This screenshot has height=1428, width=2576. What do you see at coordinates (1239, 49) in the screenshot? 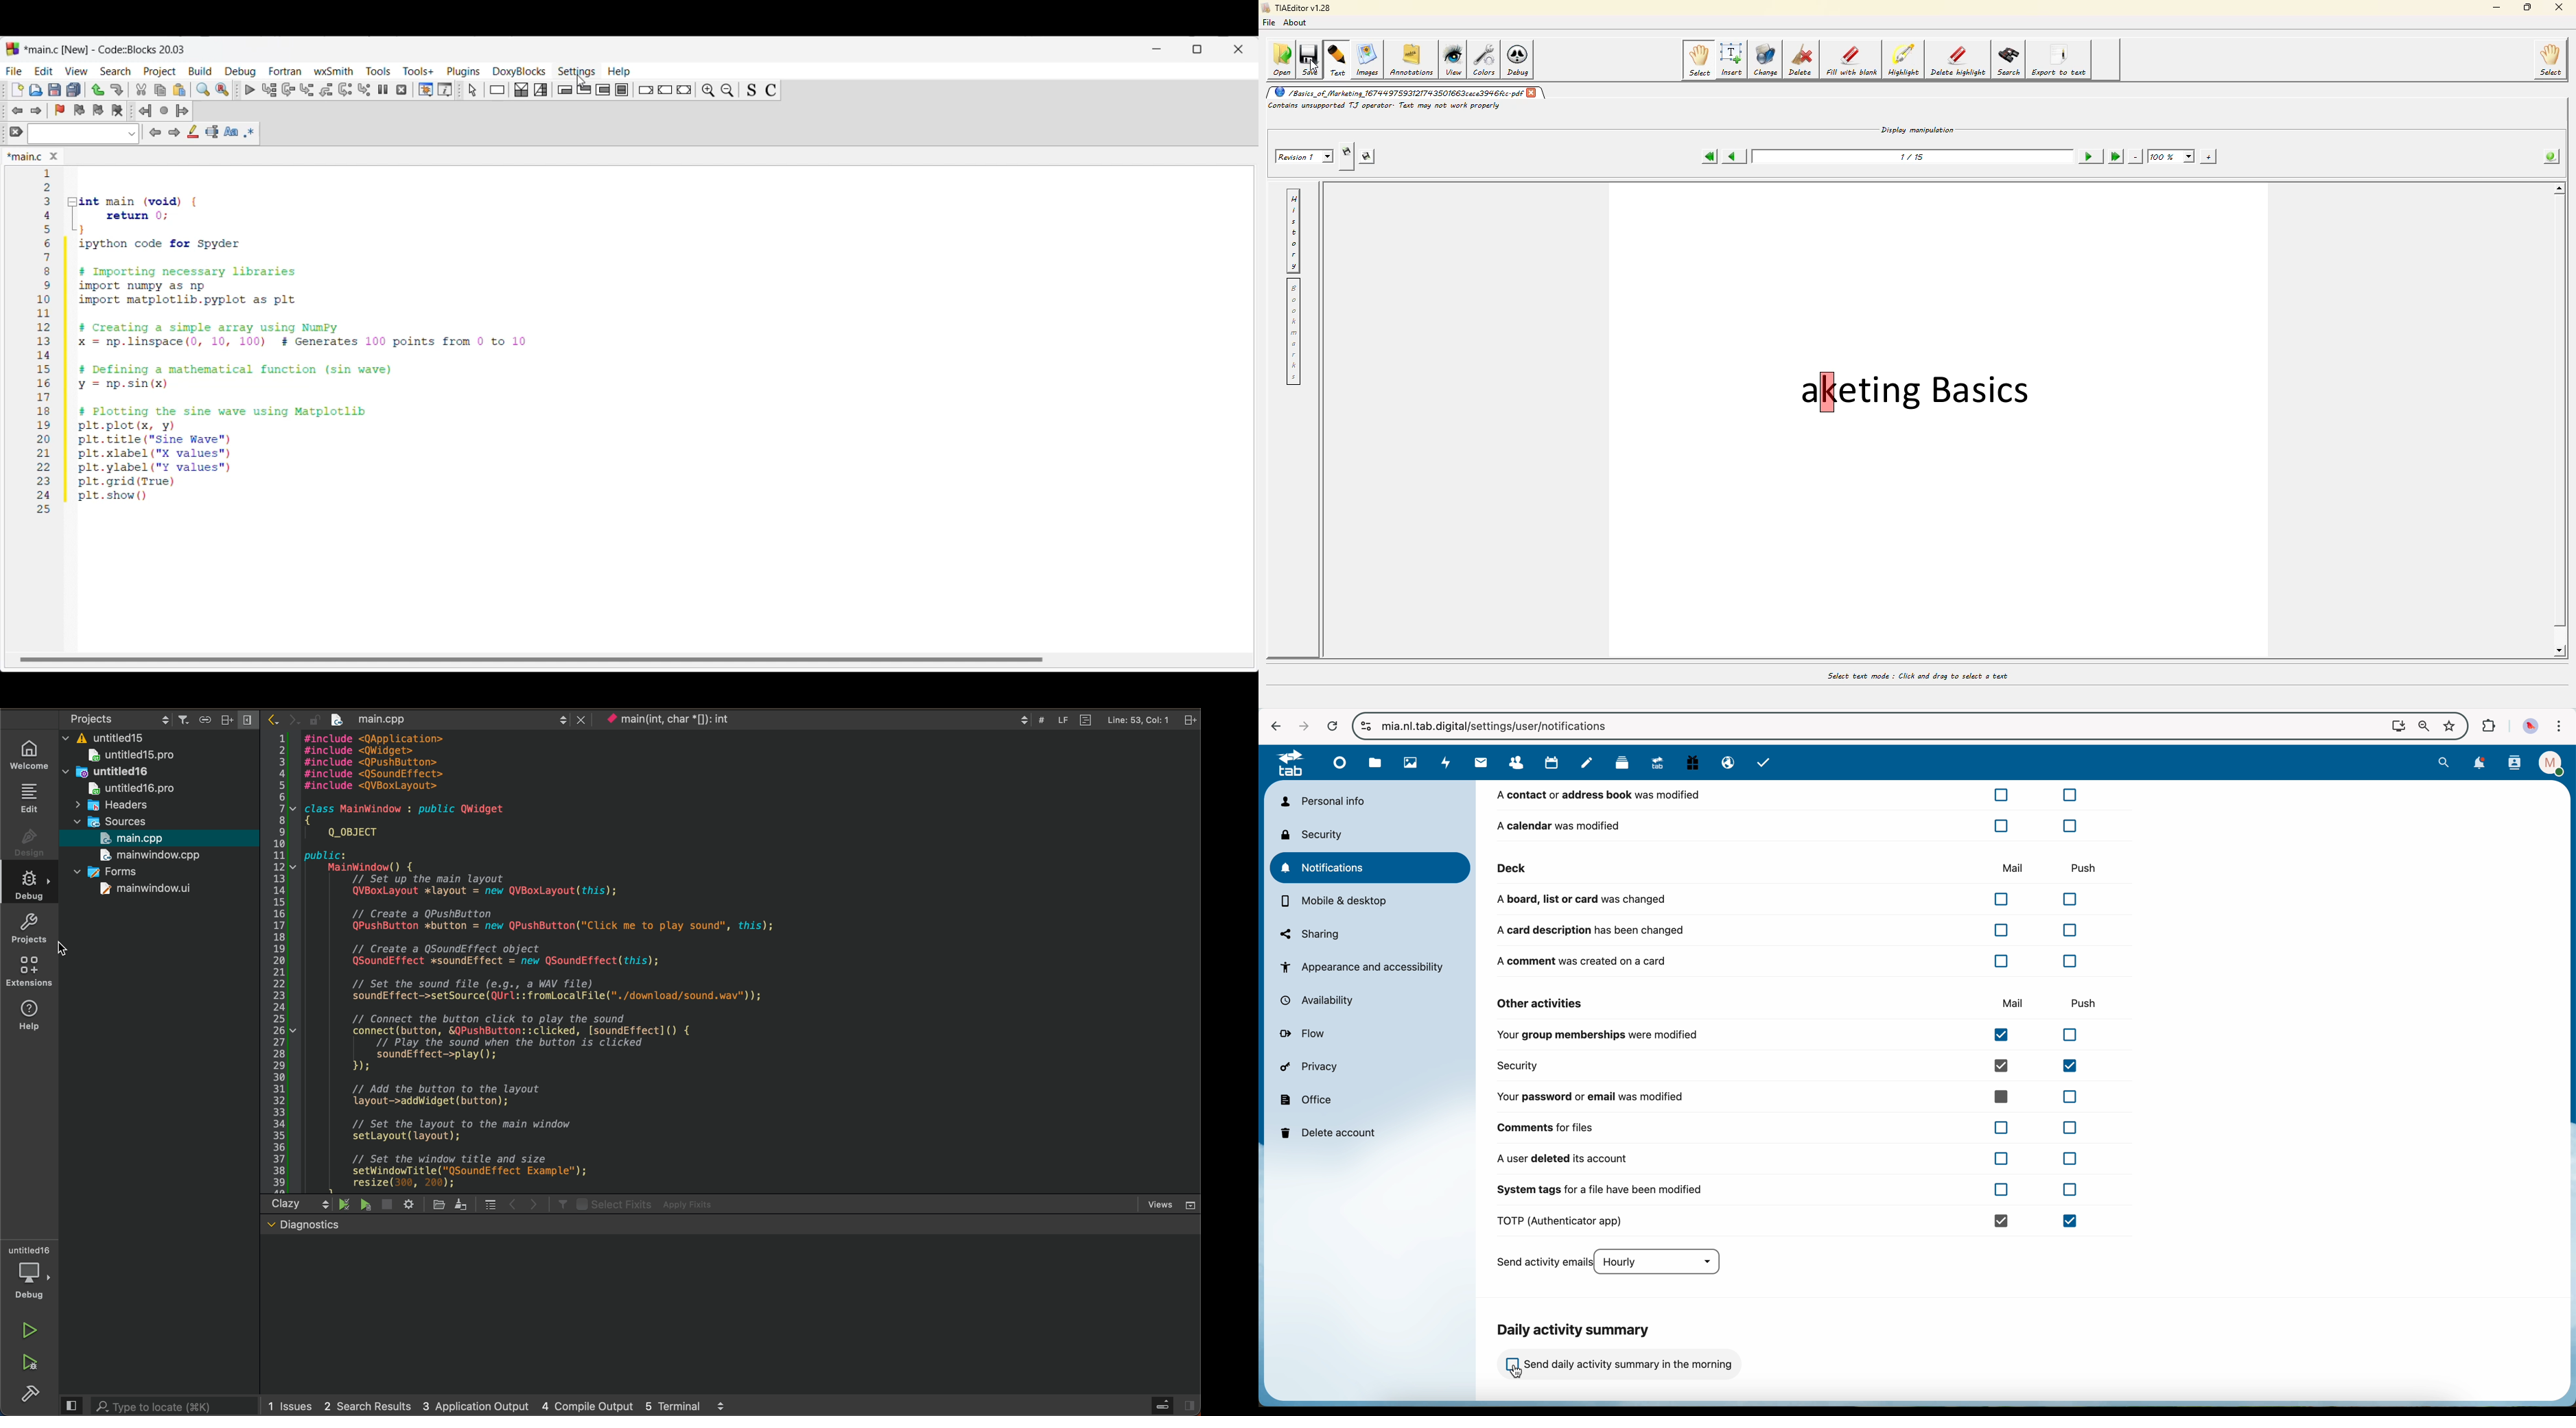
I see `Close interface` at bounding box center [1239, 49].